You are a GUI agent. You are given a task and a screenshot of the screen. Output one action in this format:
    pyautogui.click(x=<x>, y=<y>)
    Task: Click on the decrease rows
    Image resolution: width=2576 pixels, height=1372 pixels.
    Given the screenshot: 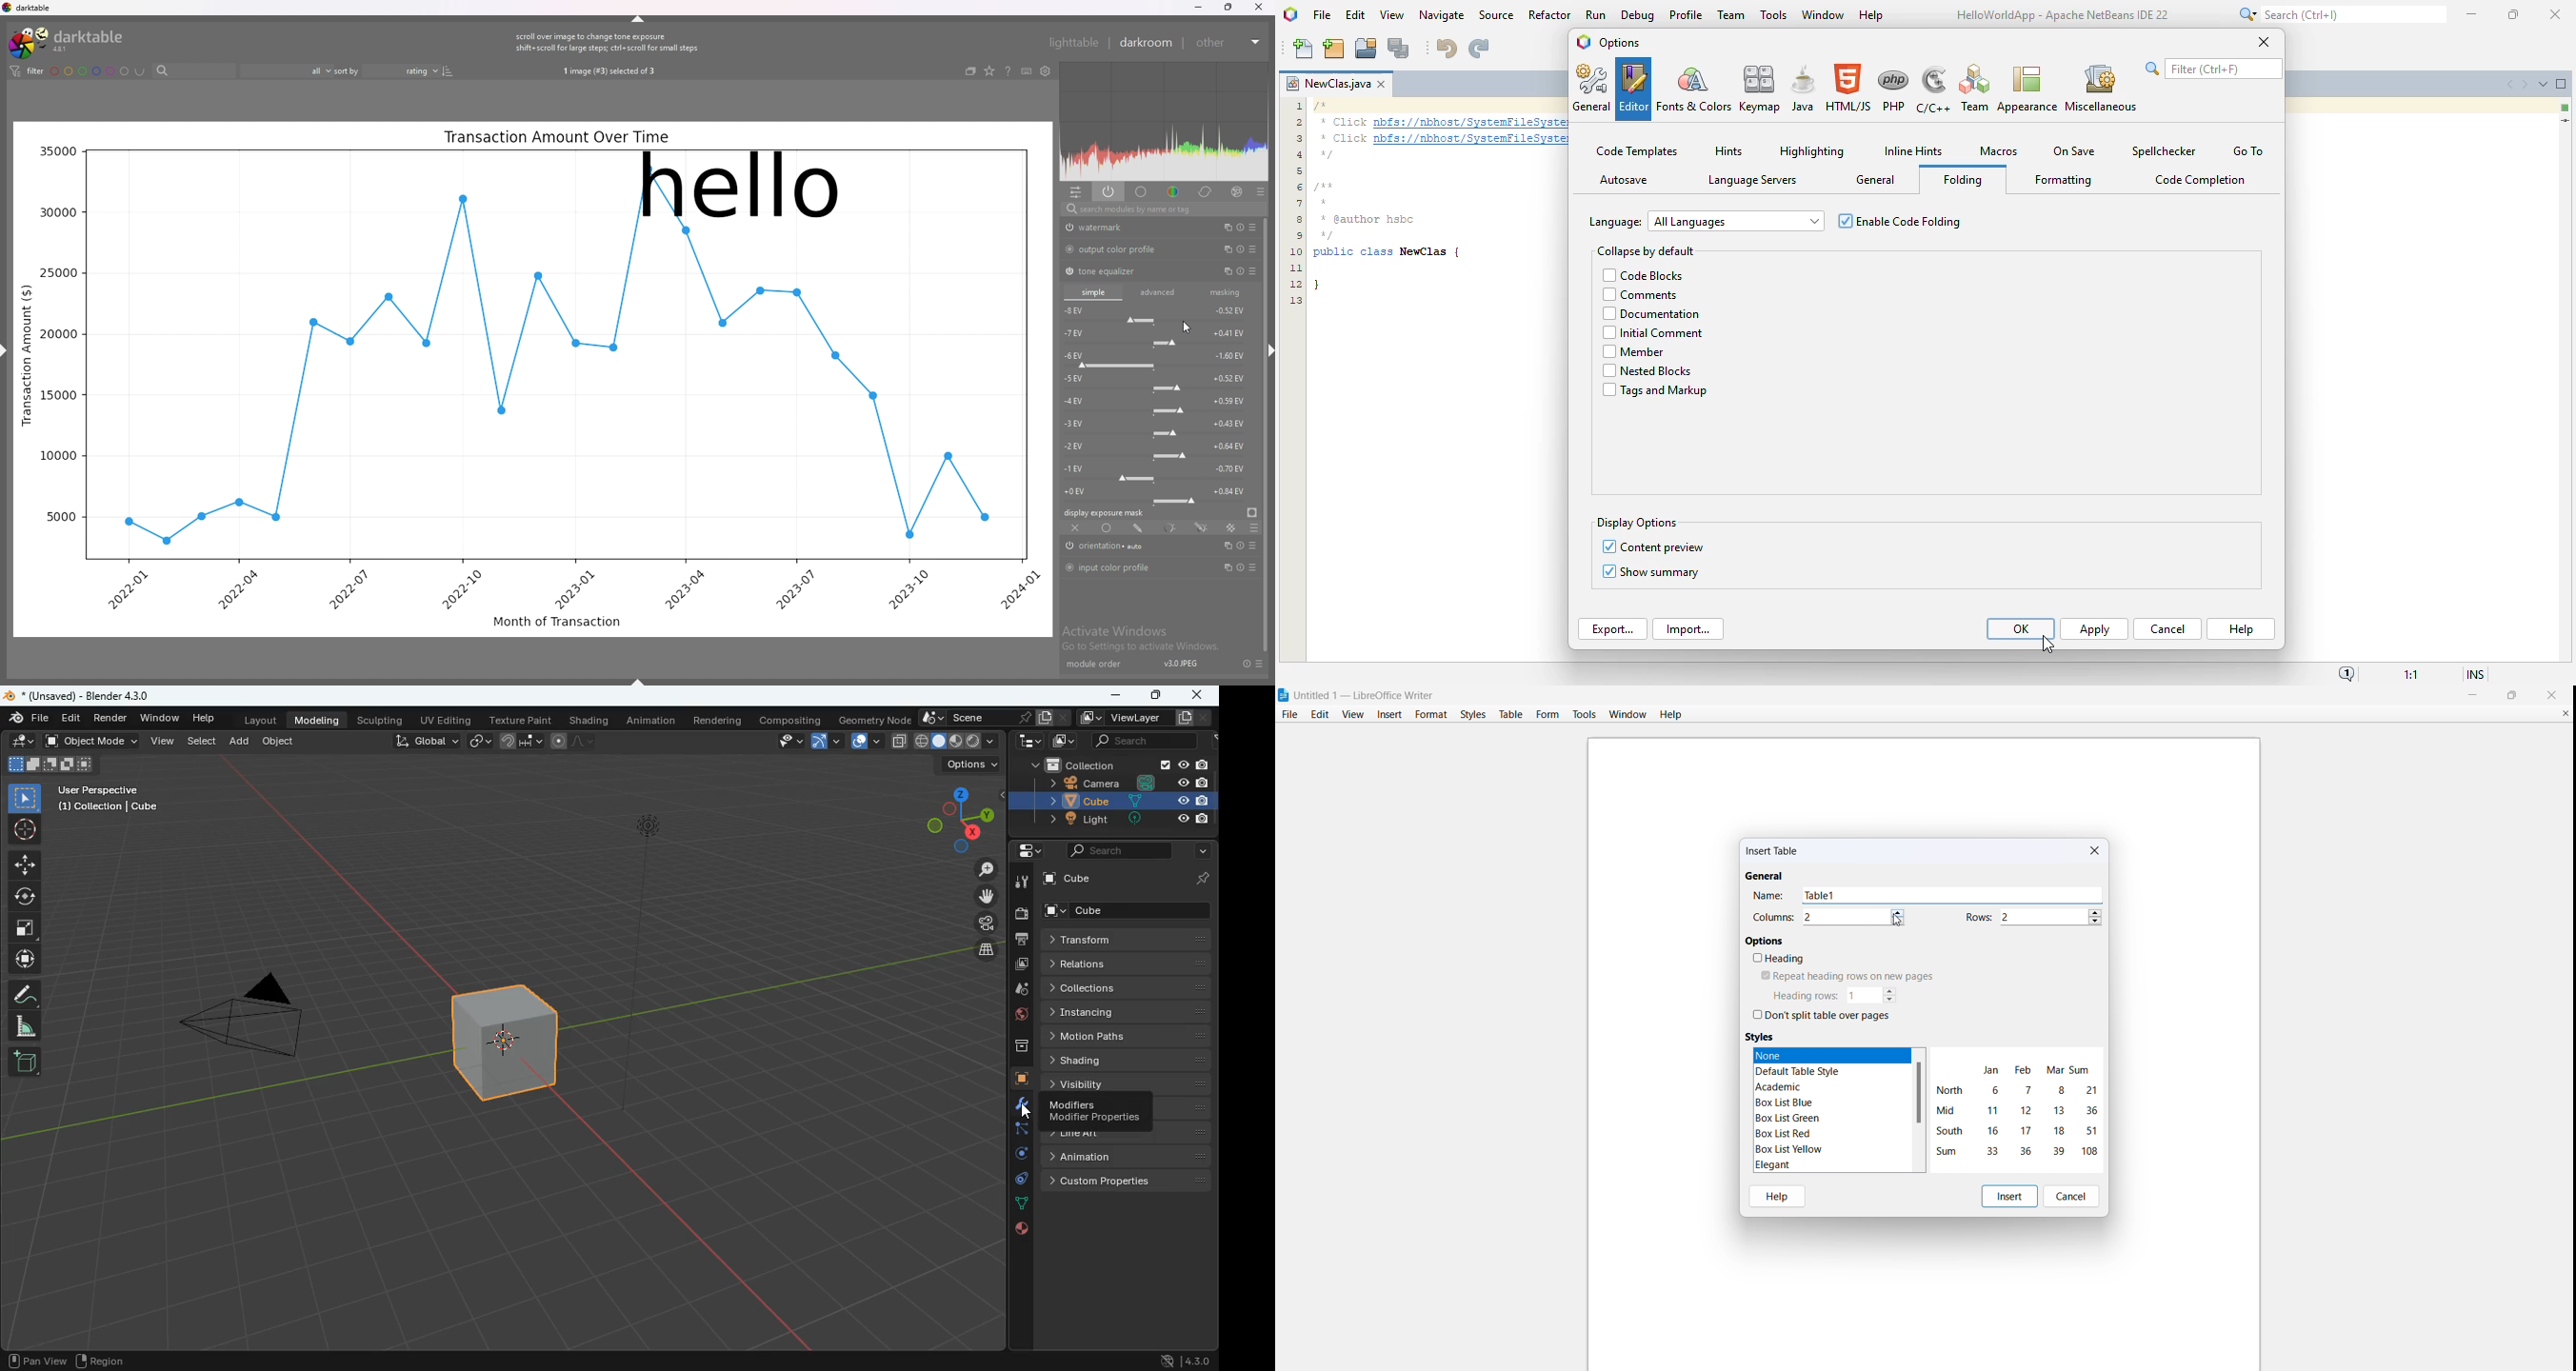 What is the action you would take?
    pyautogui.click(x=2095, y=923)
    